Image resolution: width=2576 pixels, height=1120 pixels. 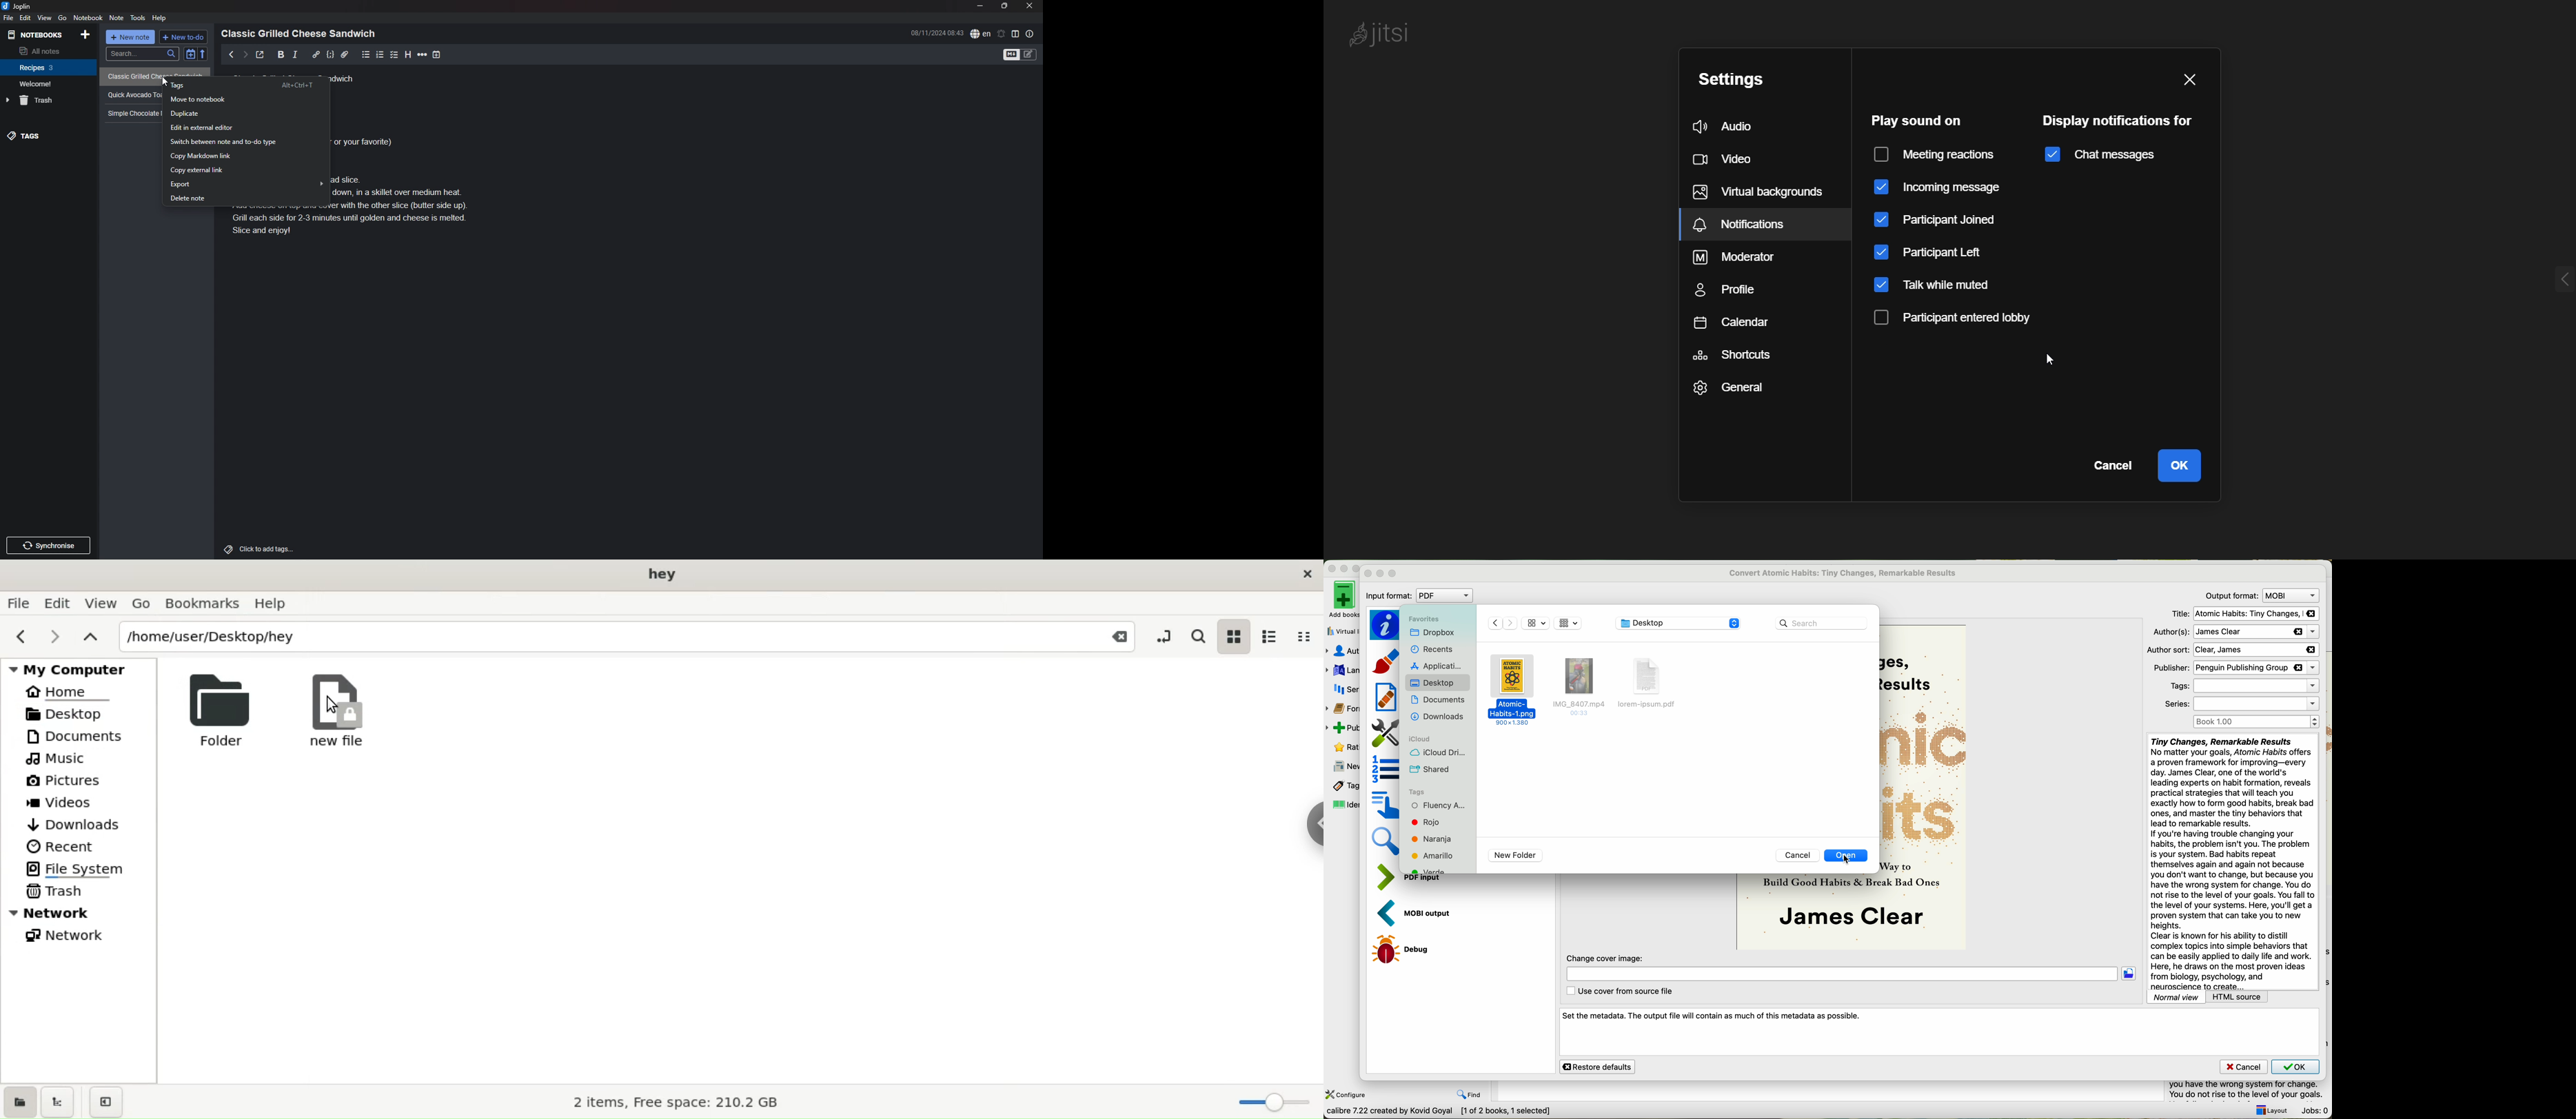 I want to click on notebooks, so click(x=36, y=35).